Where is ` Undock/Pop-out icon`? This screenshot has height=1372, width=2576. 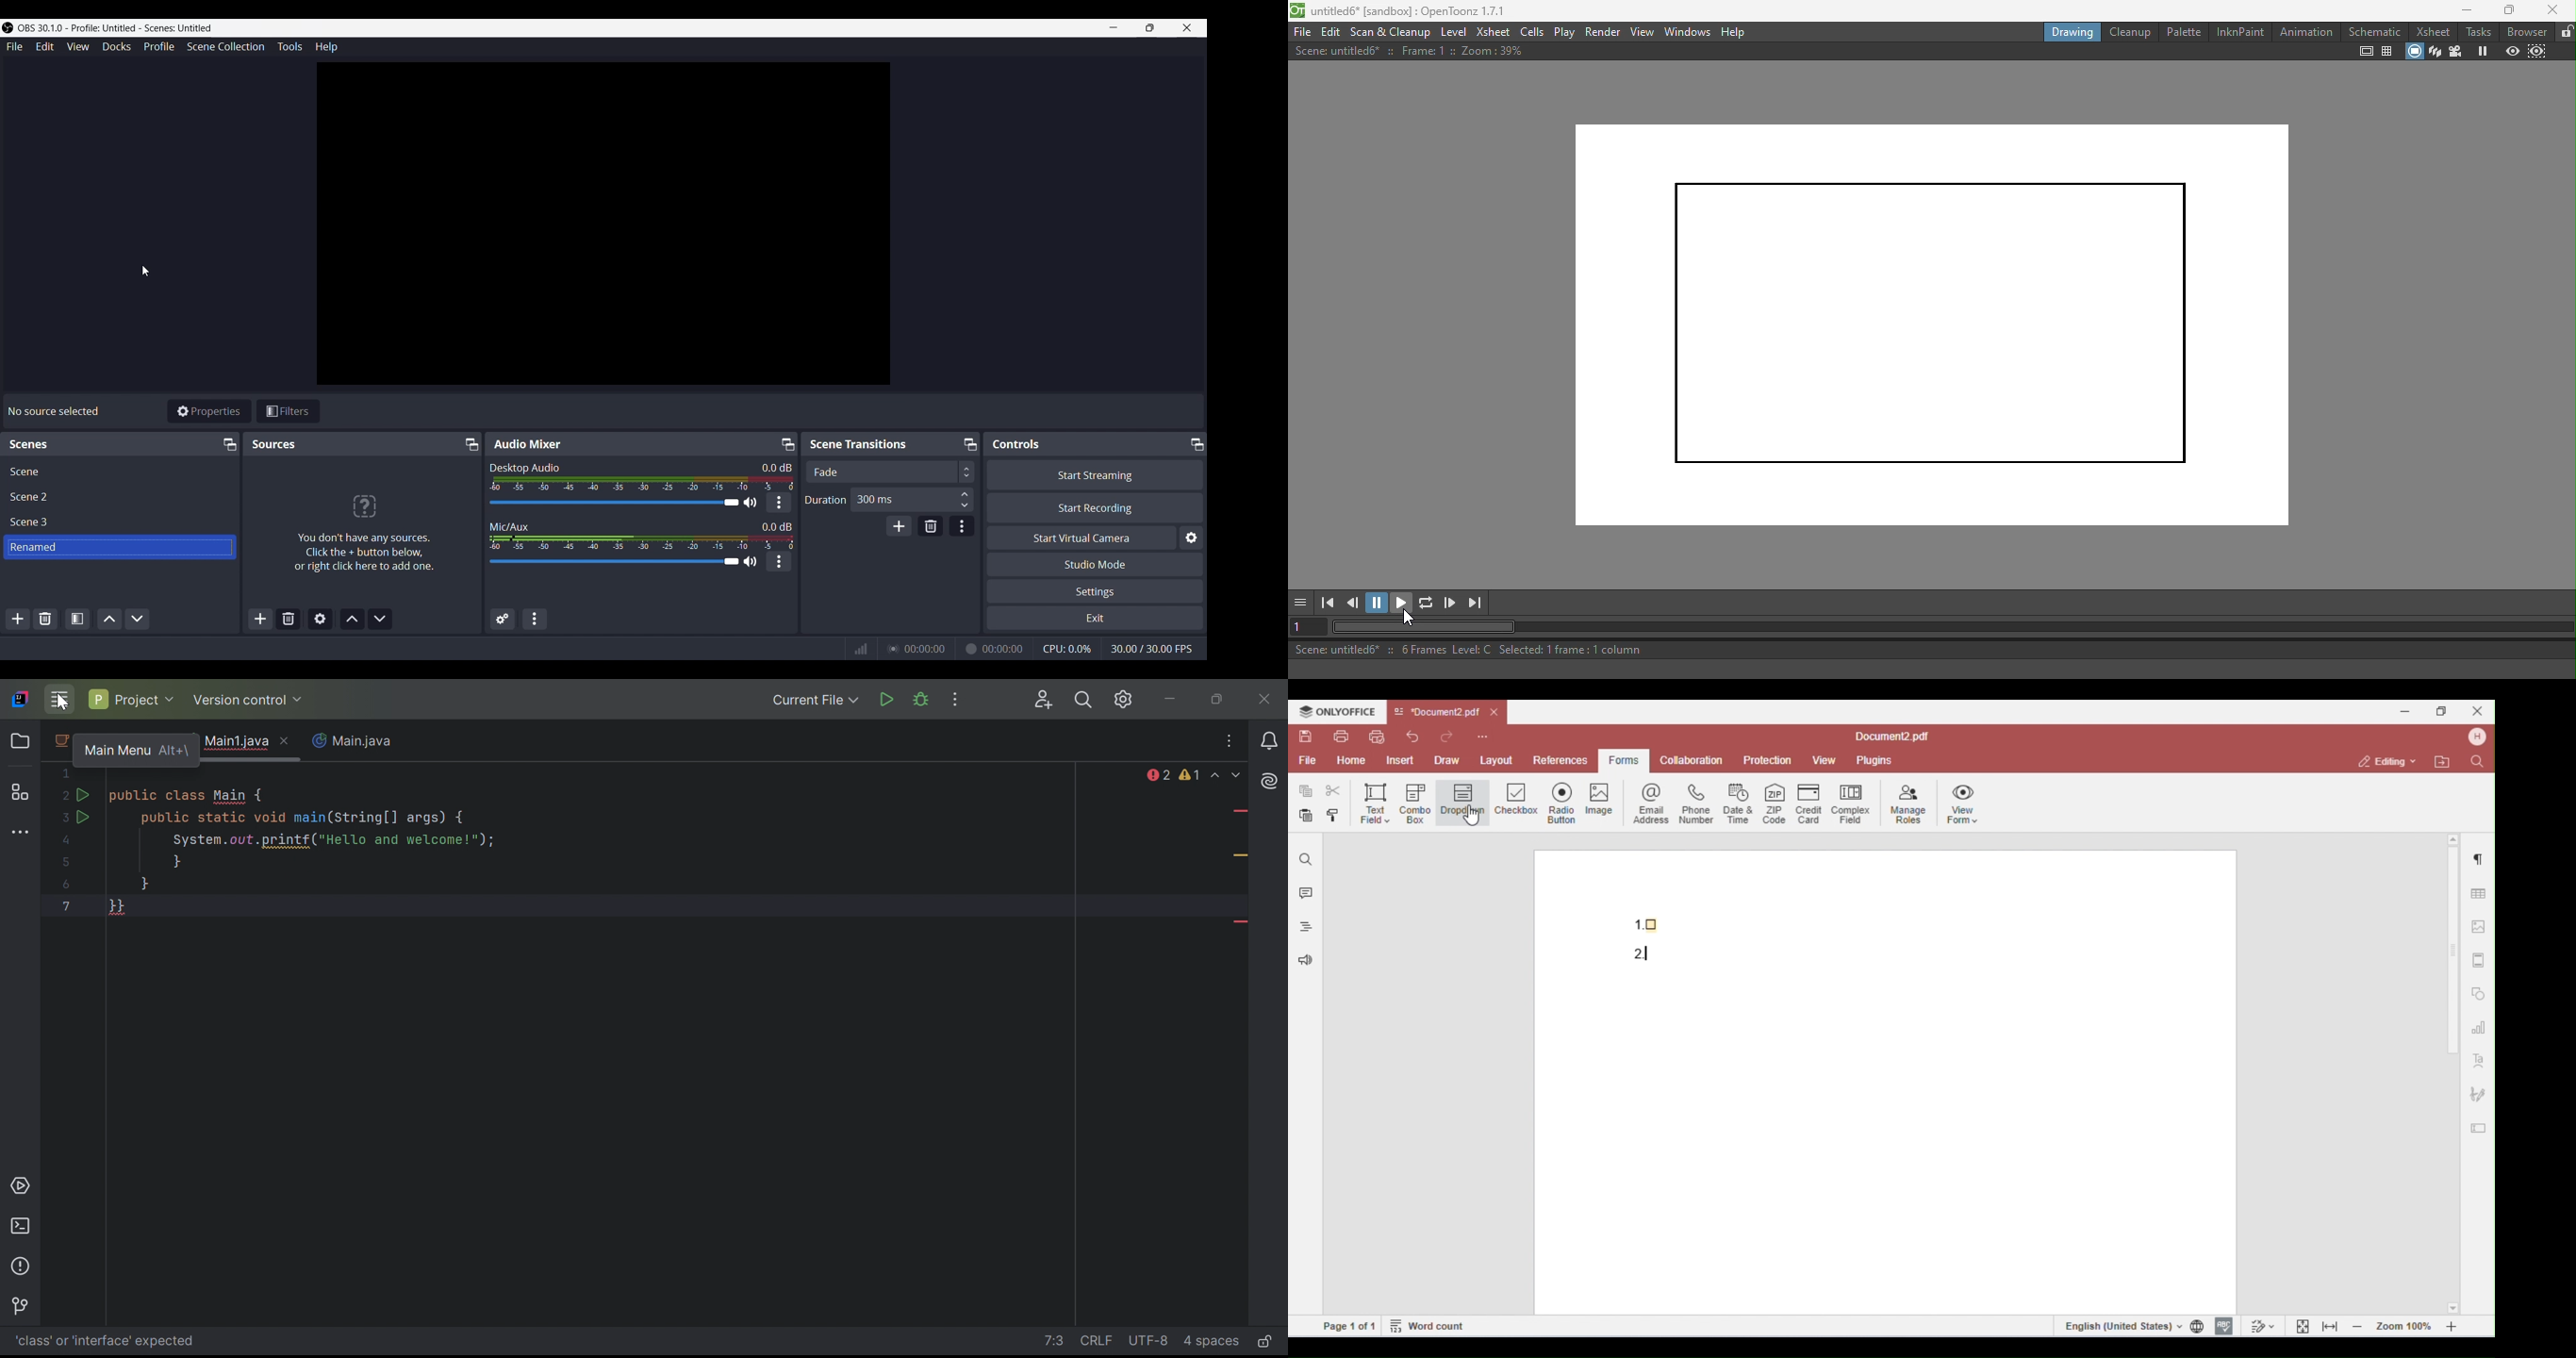
 Undock/Pop-out icon is located at coordinates (228, 444).